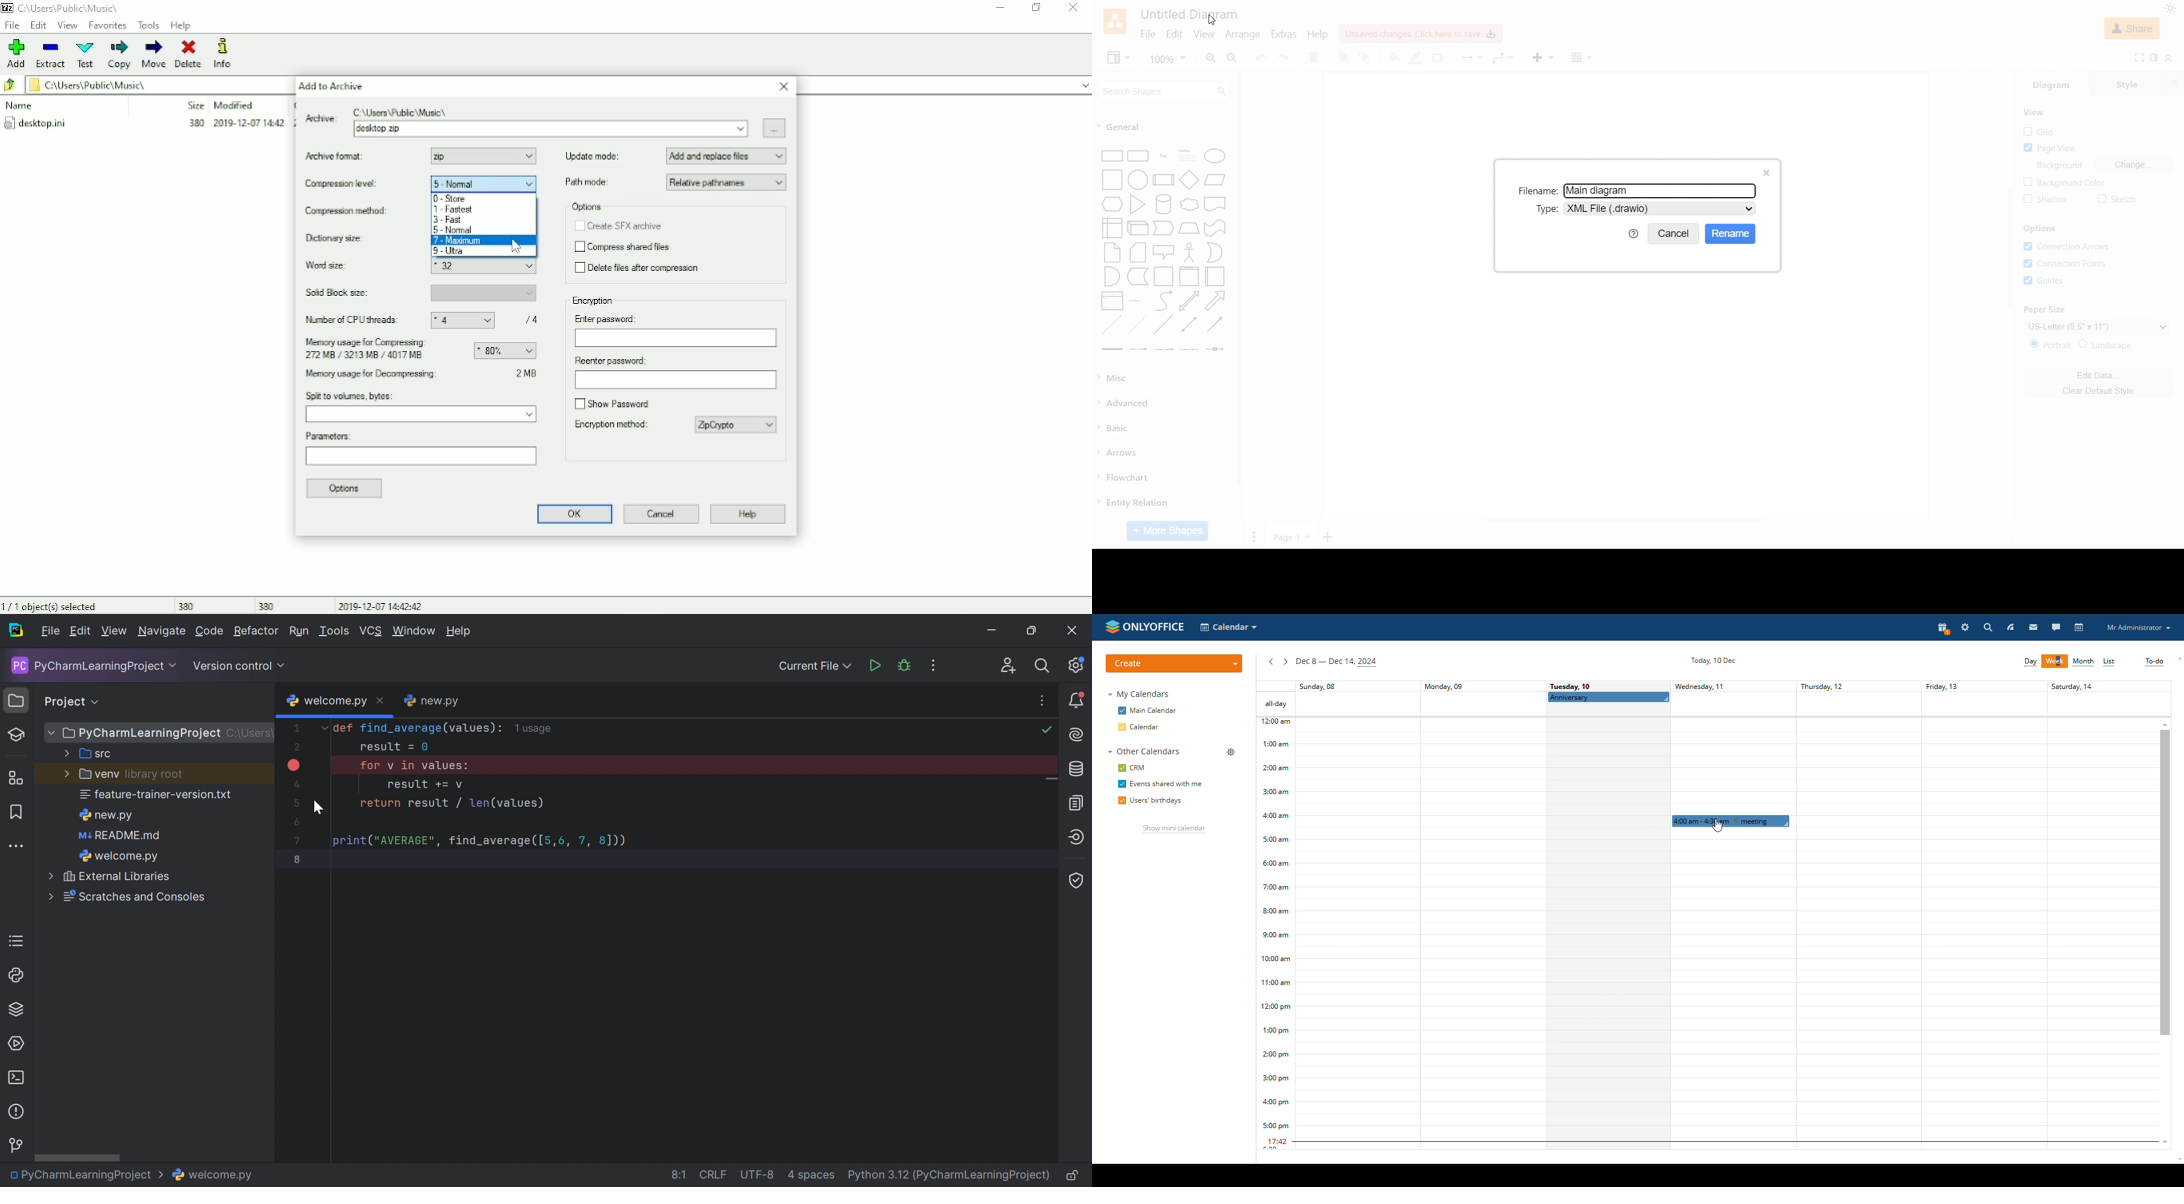 This screenshot has width=2184, height=1204. What do you see at coordinates (1767, 173) in the screenshot?
I see `Close dialogue box ` at bounding box center [1767, 173].